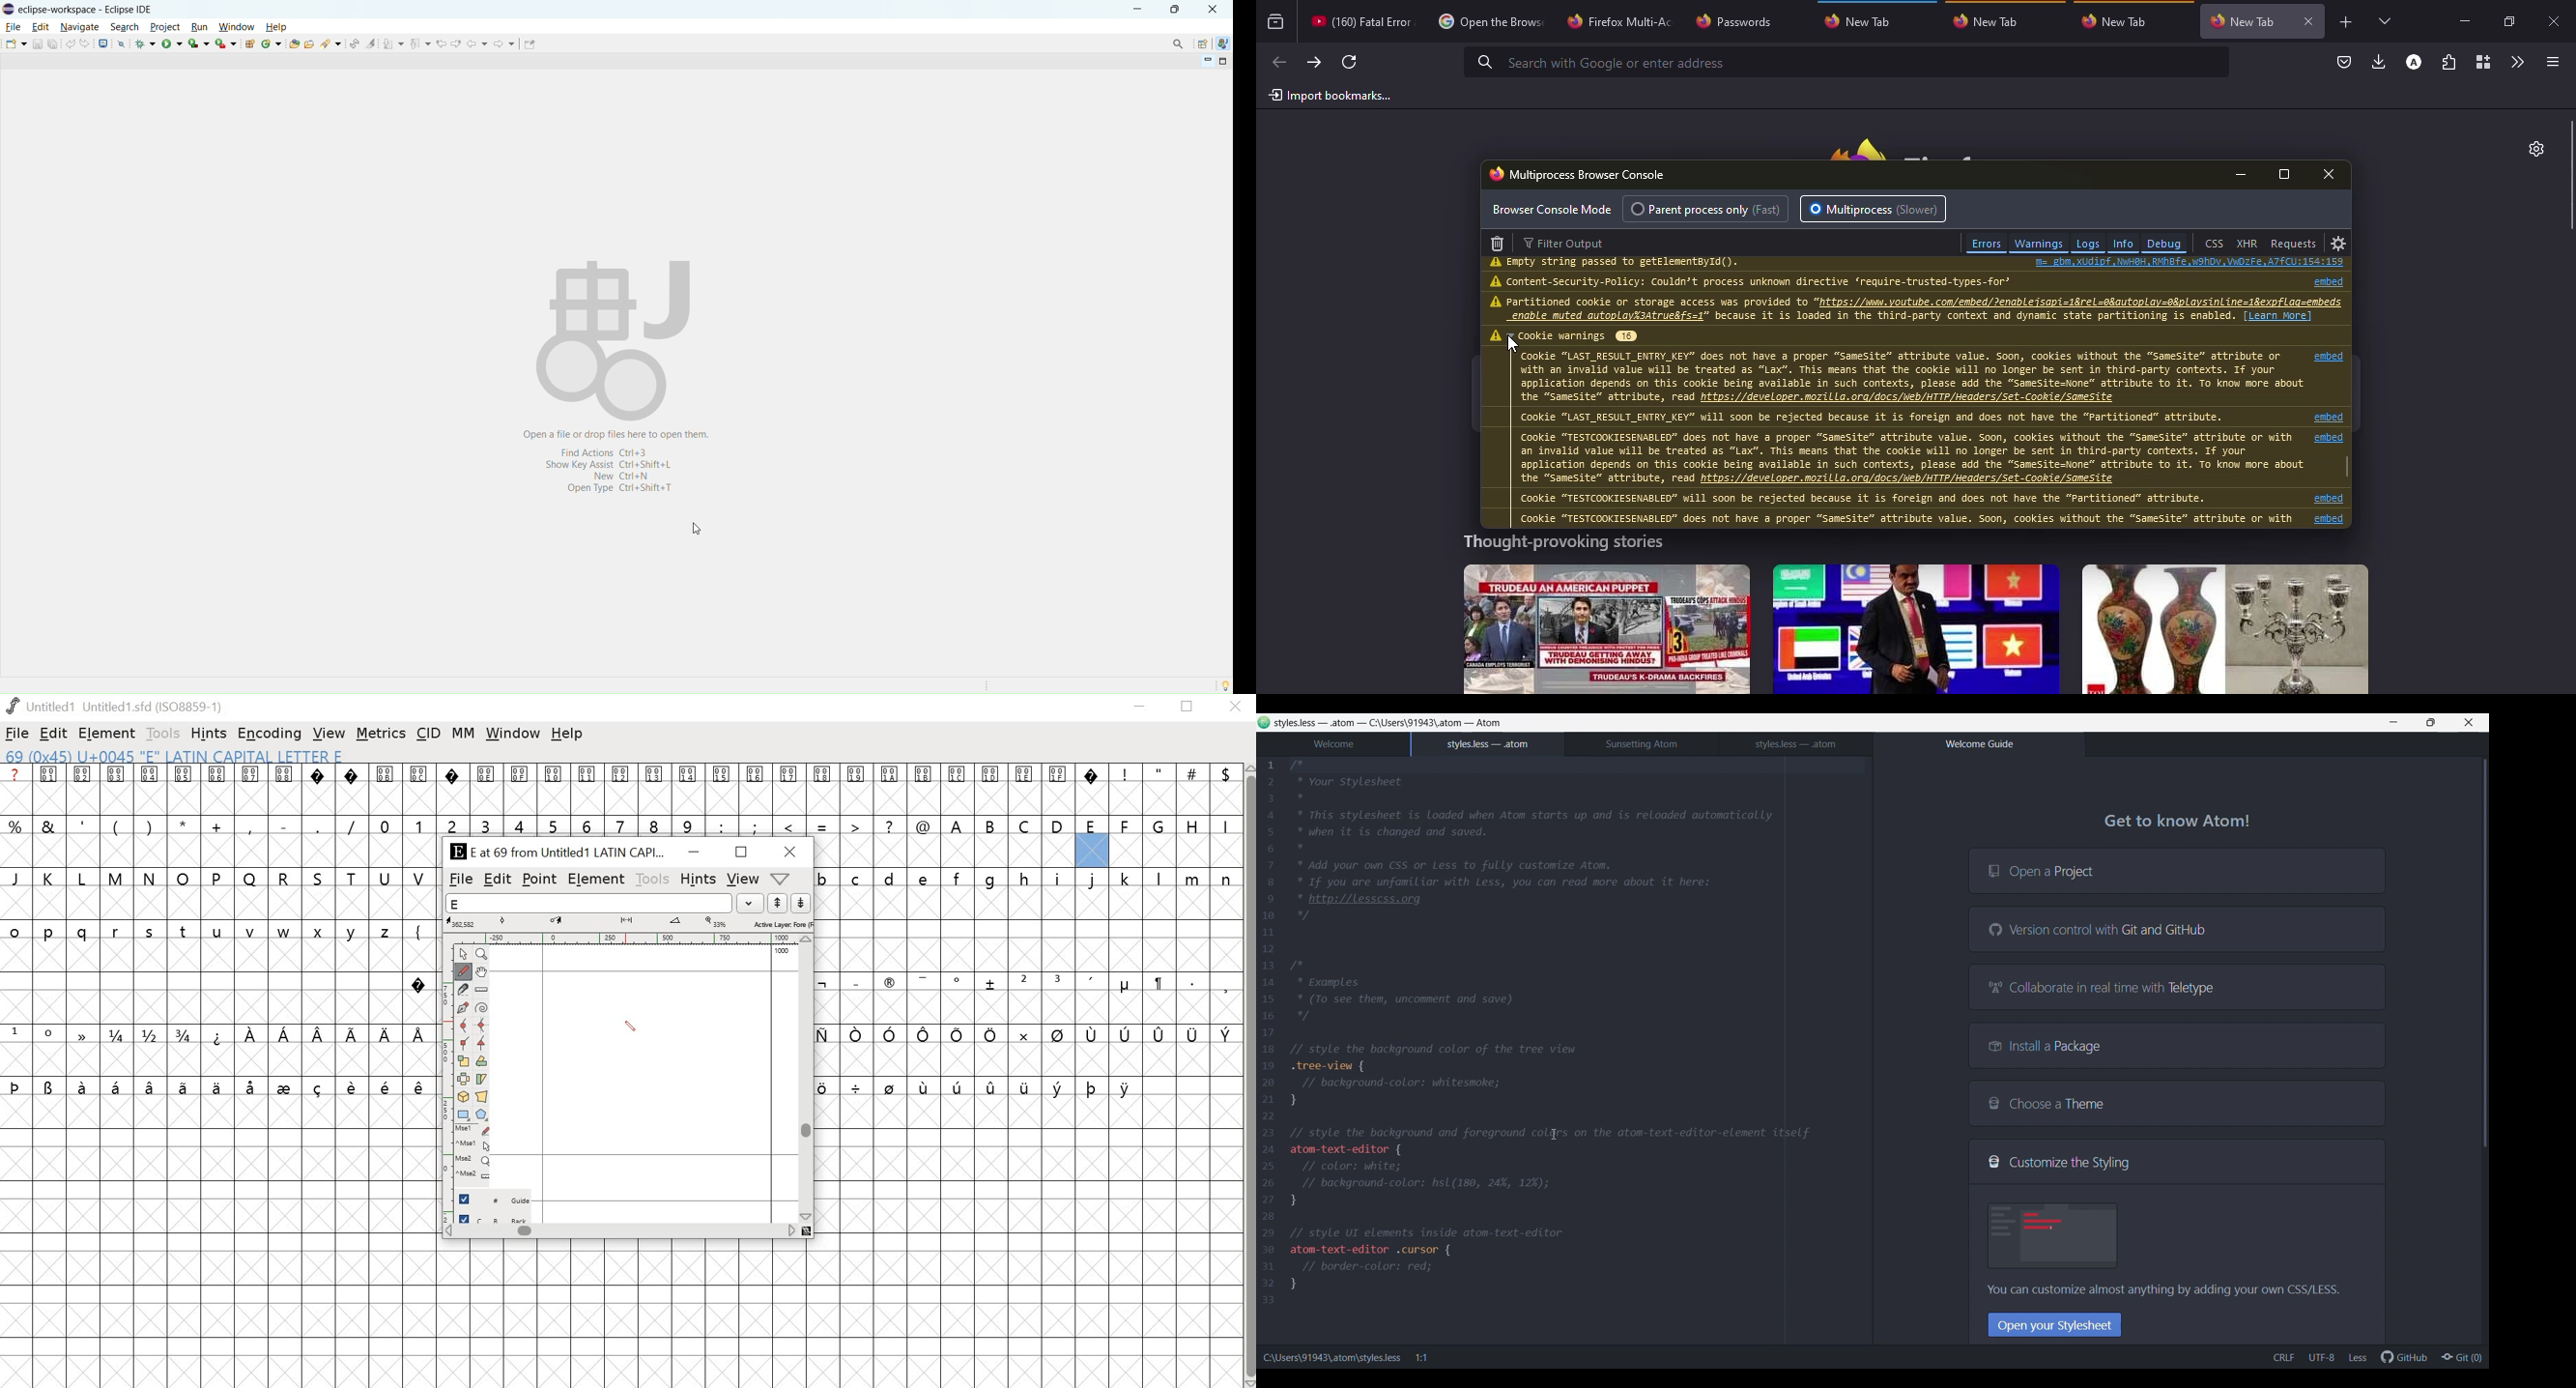  What do you see at coordinates (1916, 628) in the screenshot?
I see `story` at bounding box center [1916, 628].